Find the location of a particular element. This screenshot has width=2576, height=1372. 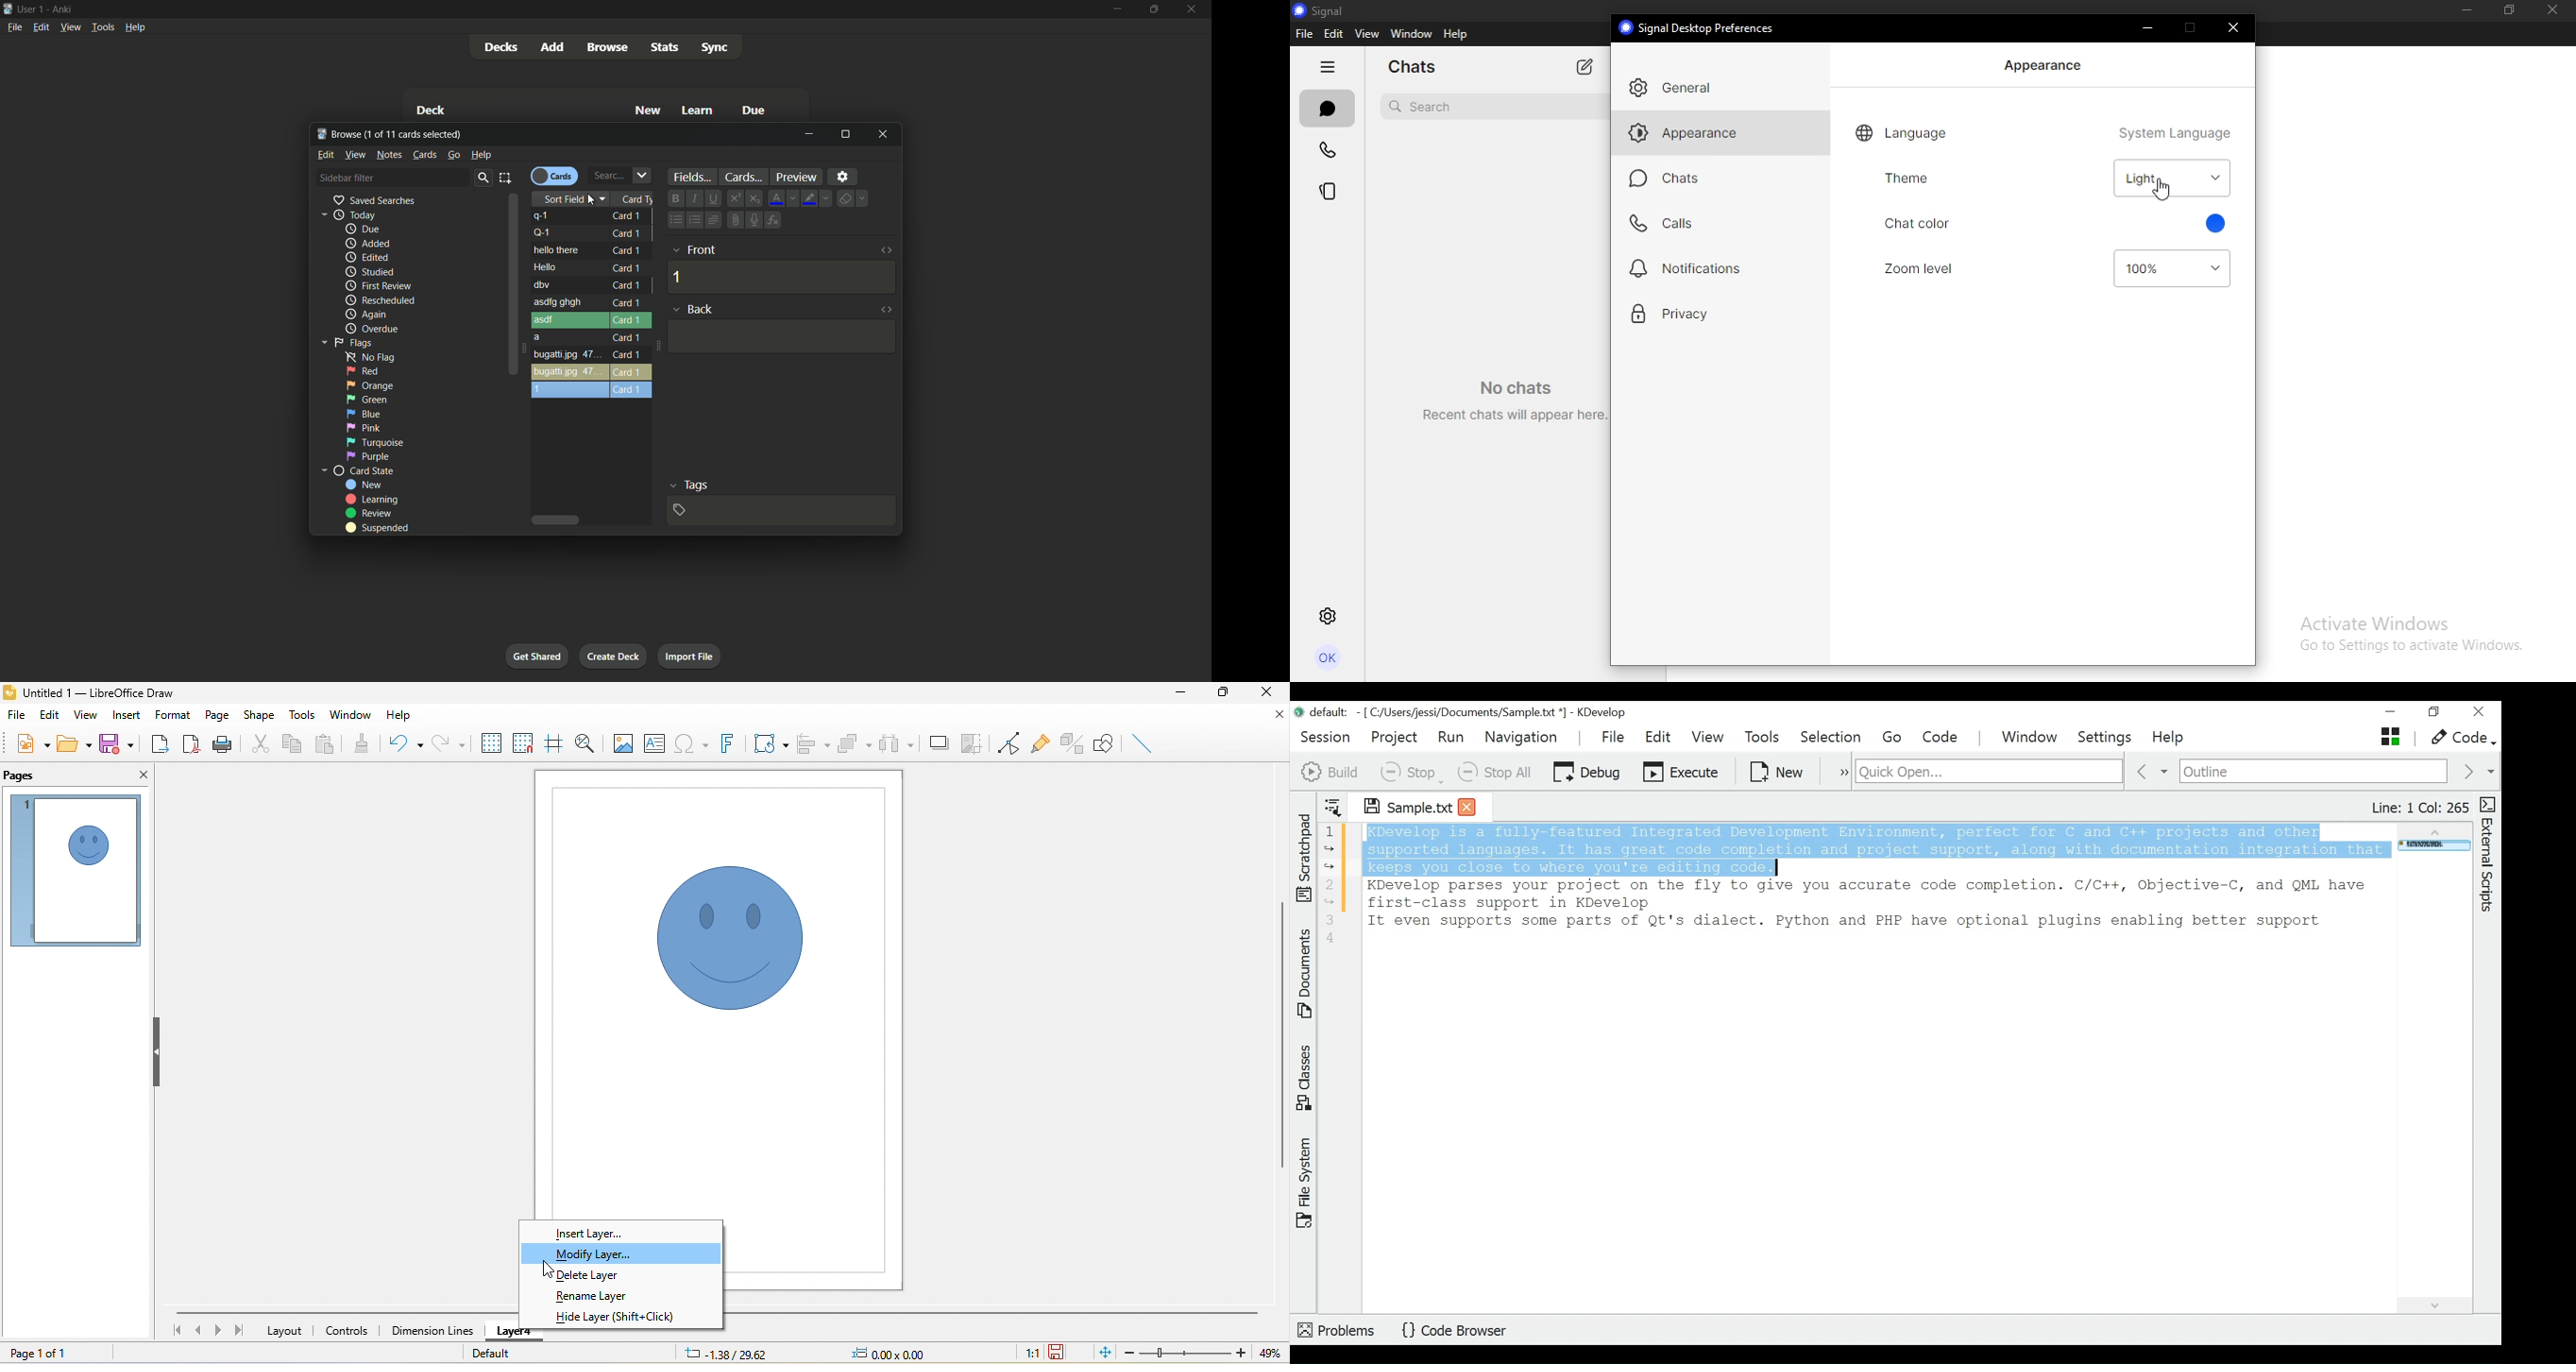

orange is located at coordinates (371, 385).